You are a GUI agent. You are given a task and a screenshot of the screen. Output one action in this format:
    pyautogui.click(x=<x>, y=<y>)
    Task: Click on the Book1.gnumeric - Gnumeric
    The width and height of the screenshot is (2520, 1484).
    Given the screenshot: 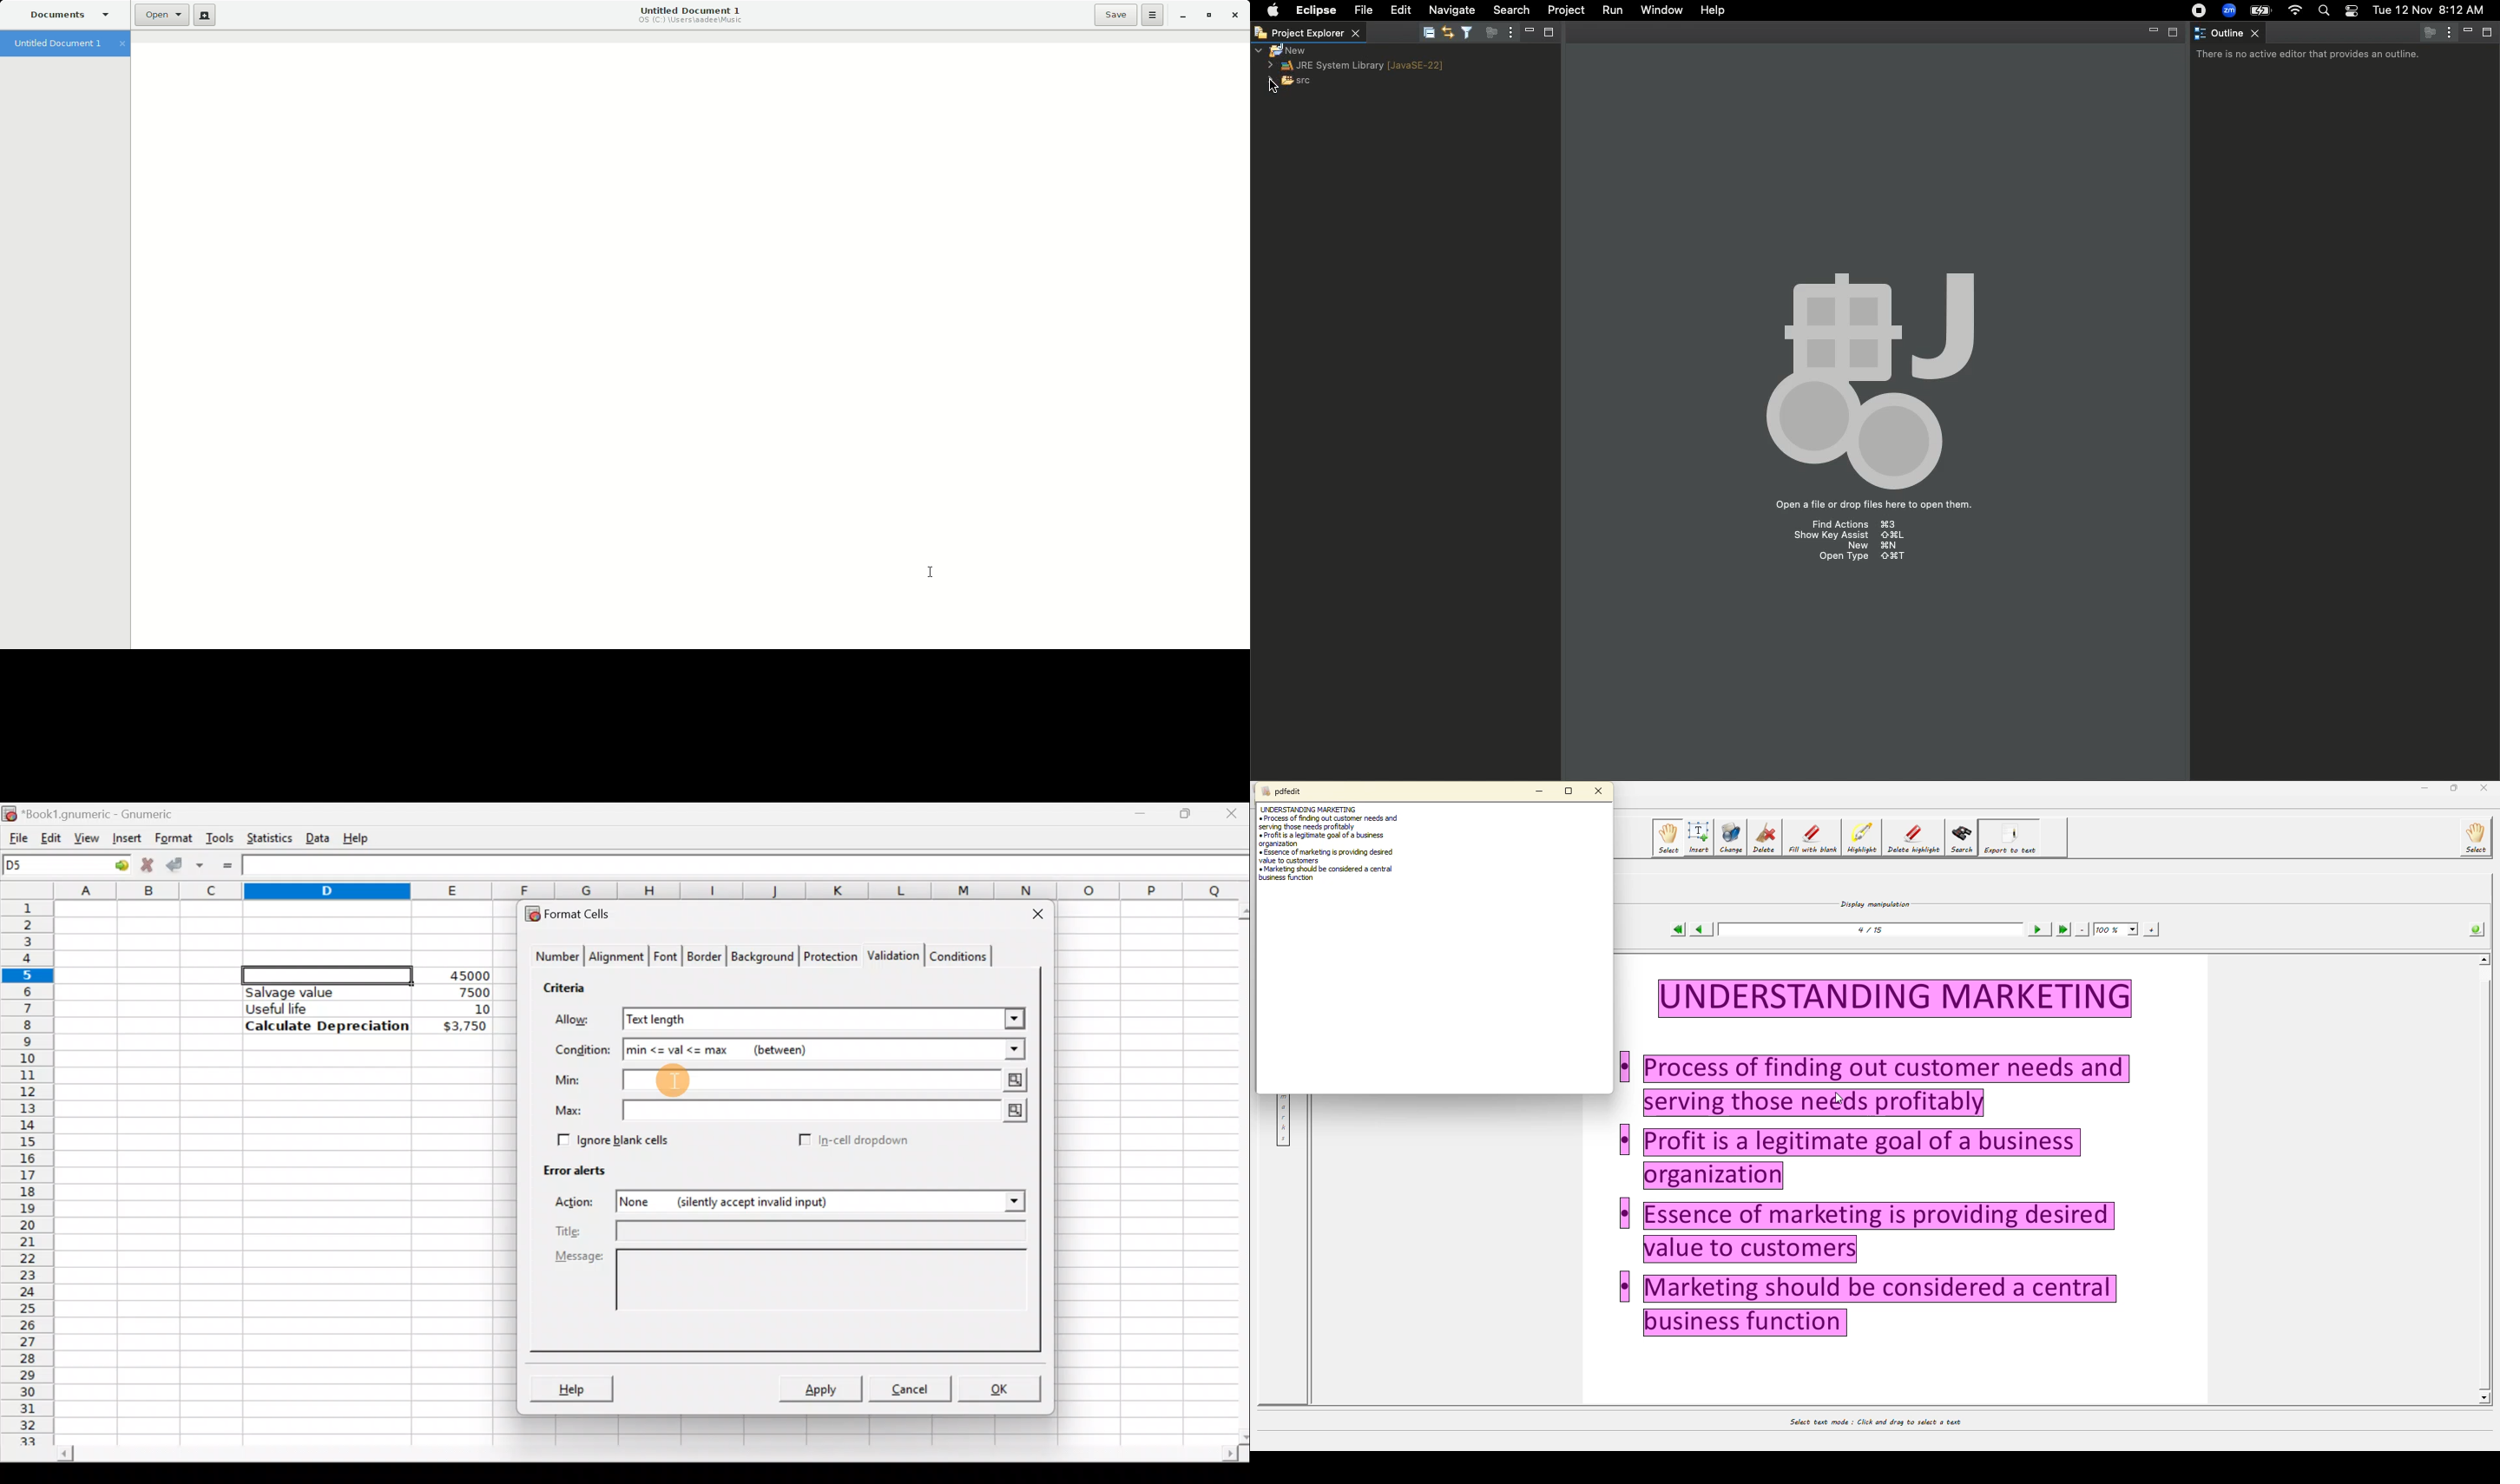 What is the action you would take?
    pyautogui.click(x=107, y=813)
    